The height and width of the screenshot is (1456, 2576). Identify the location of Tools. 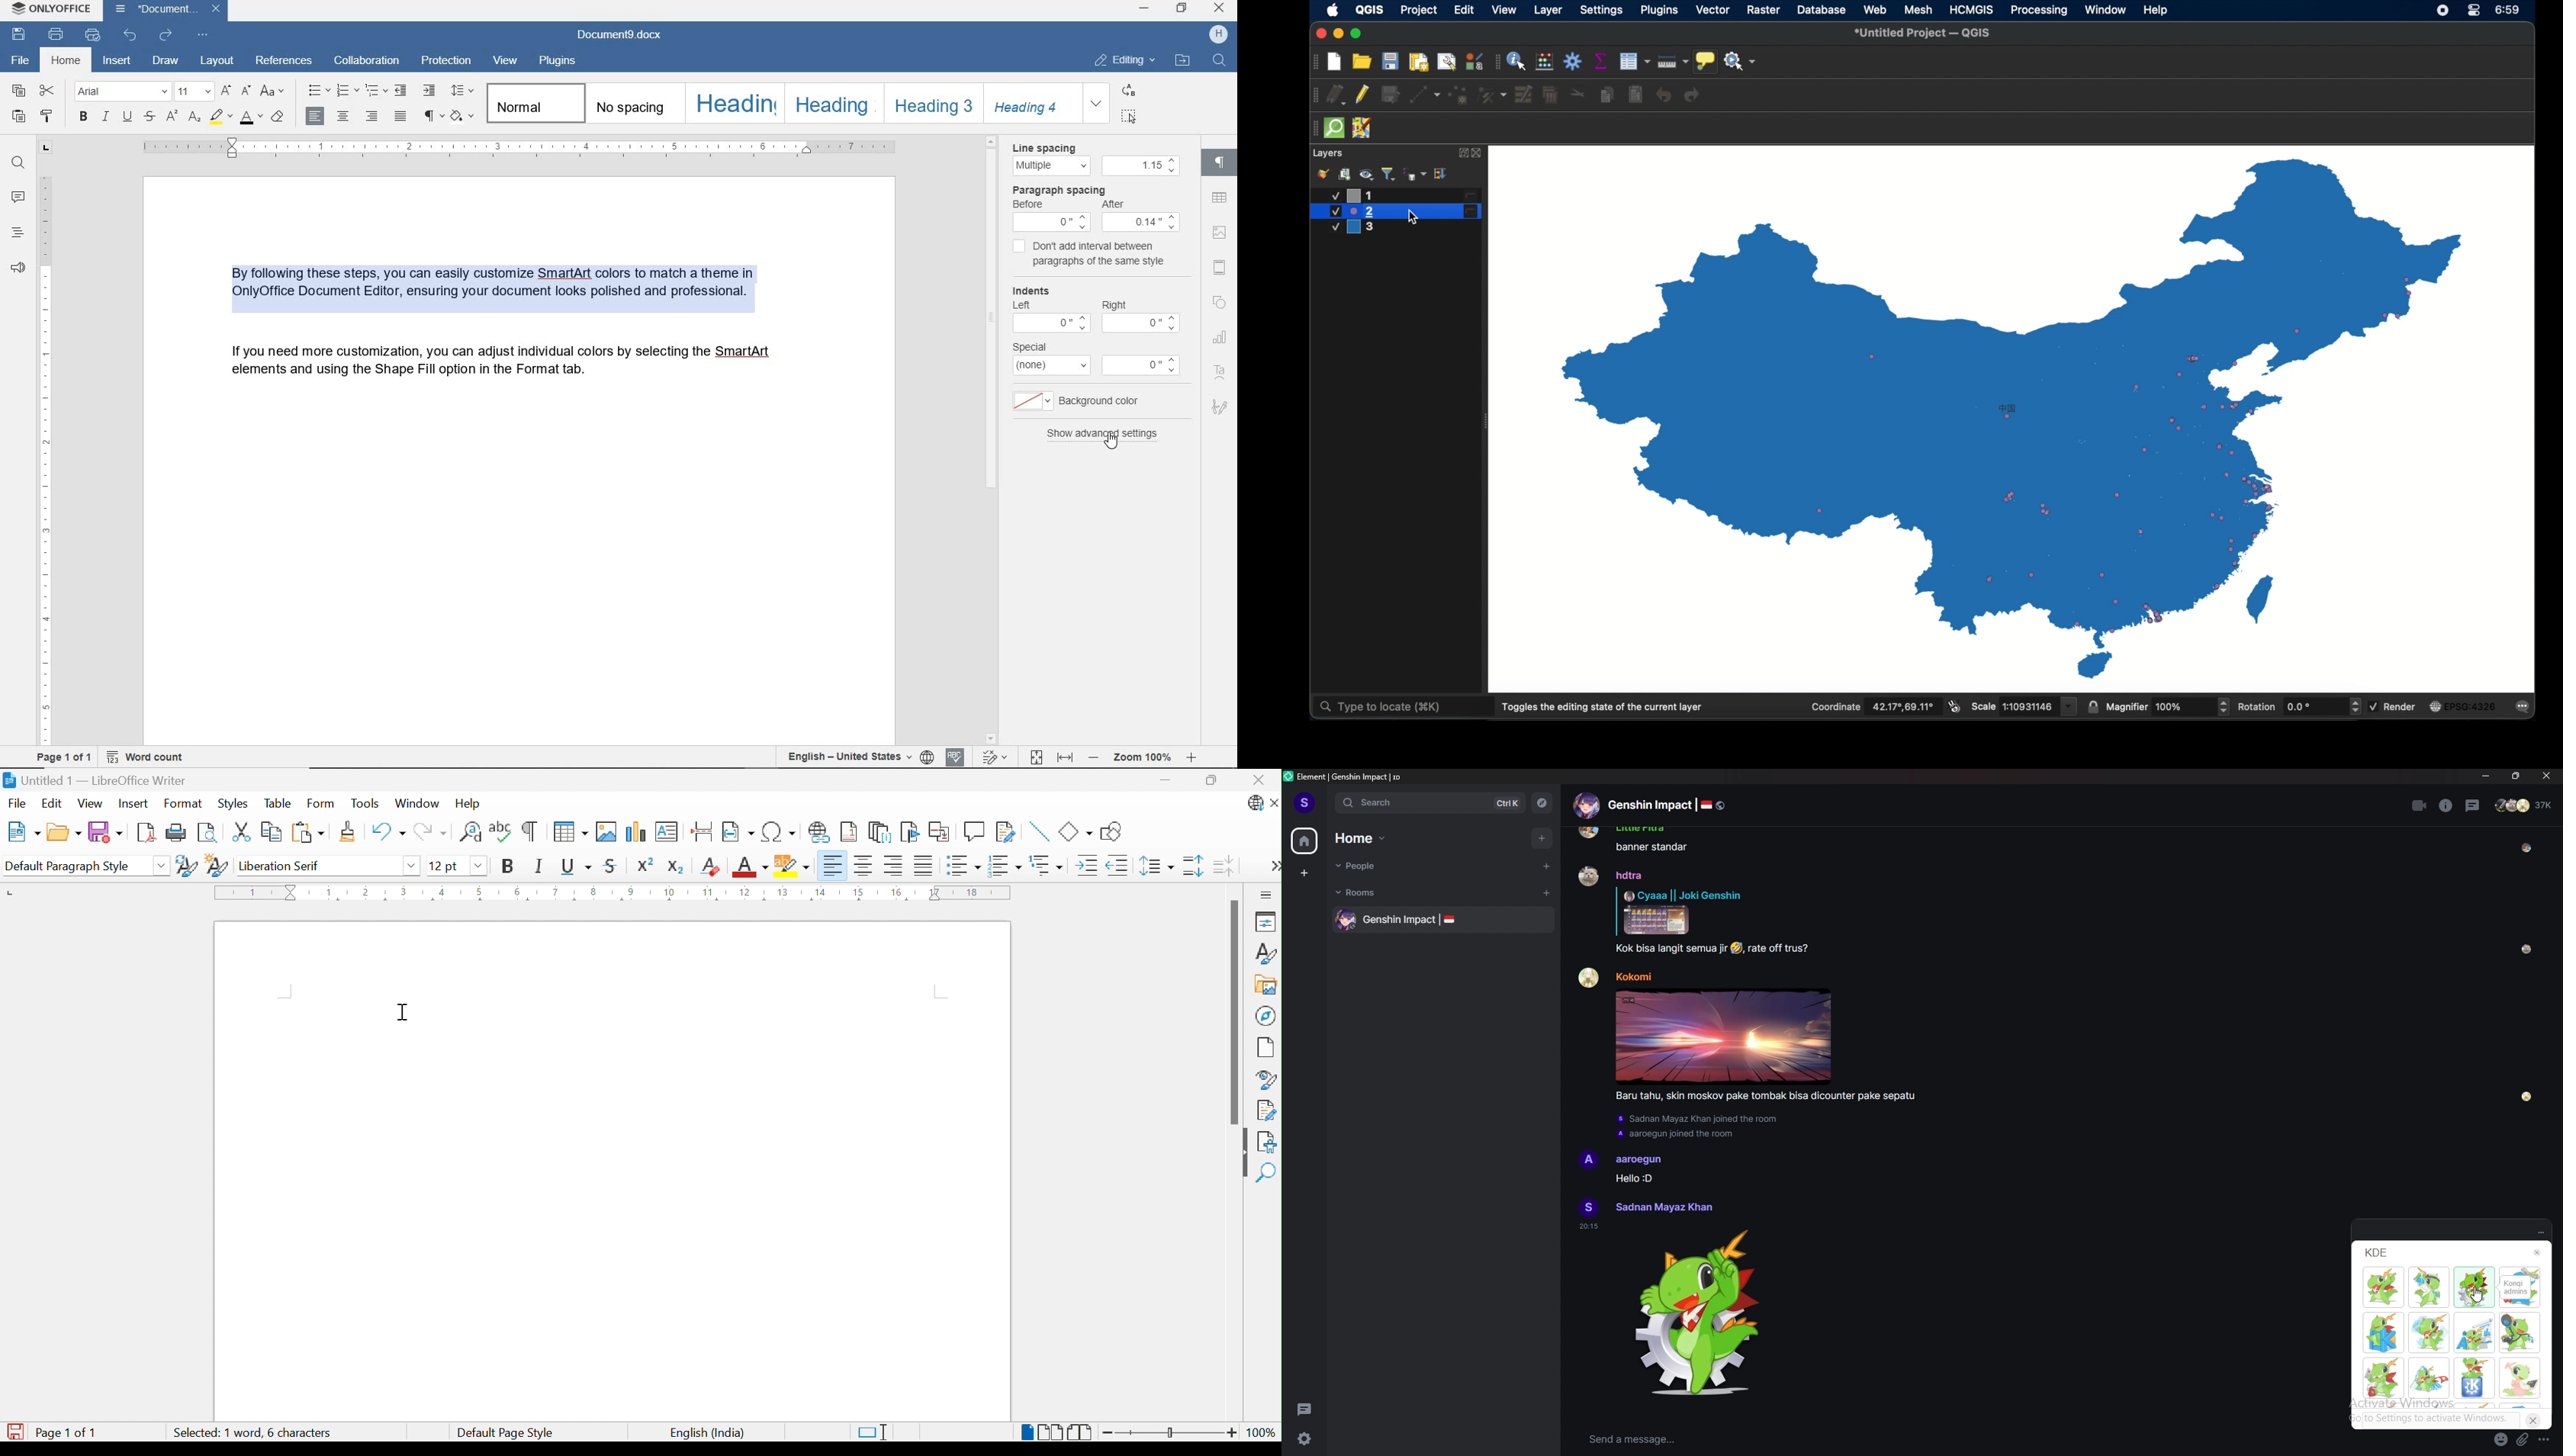
(367, 802).